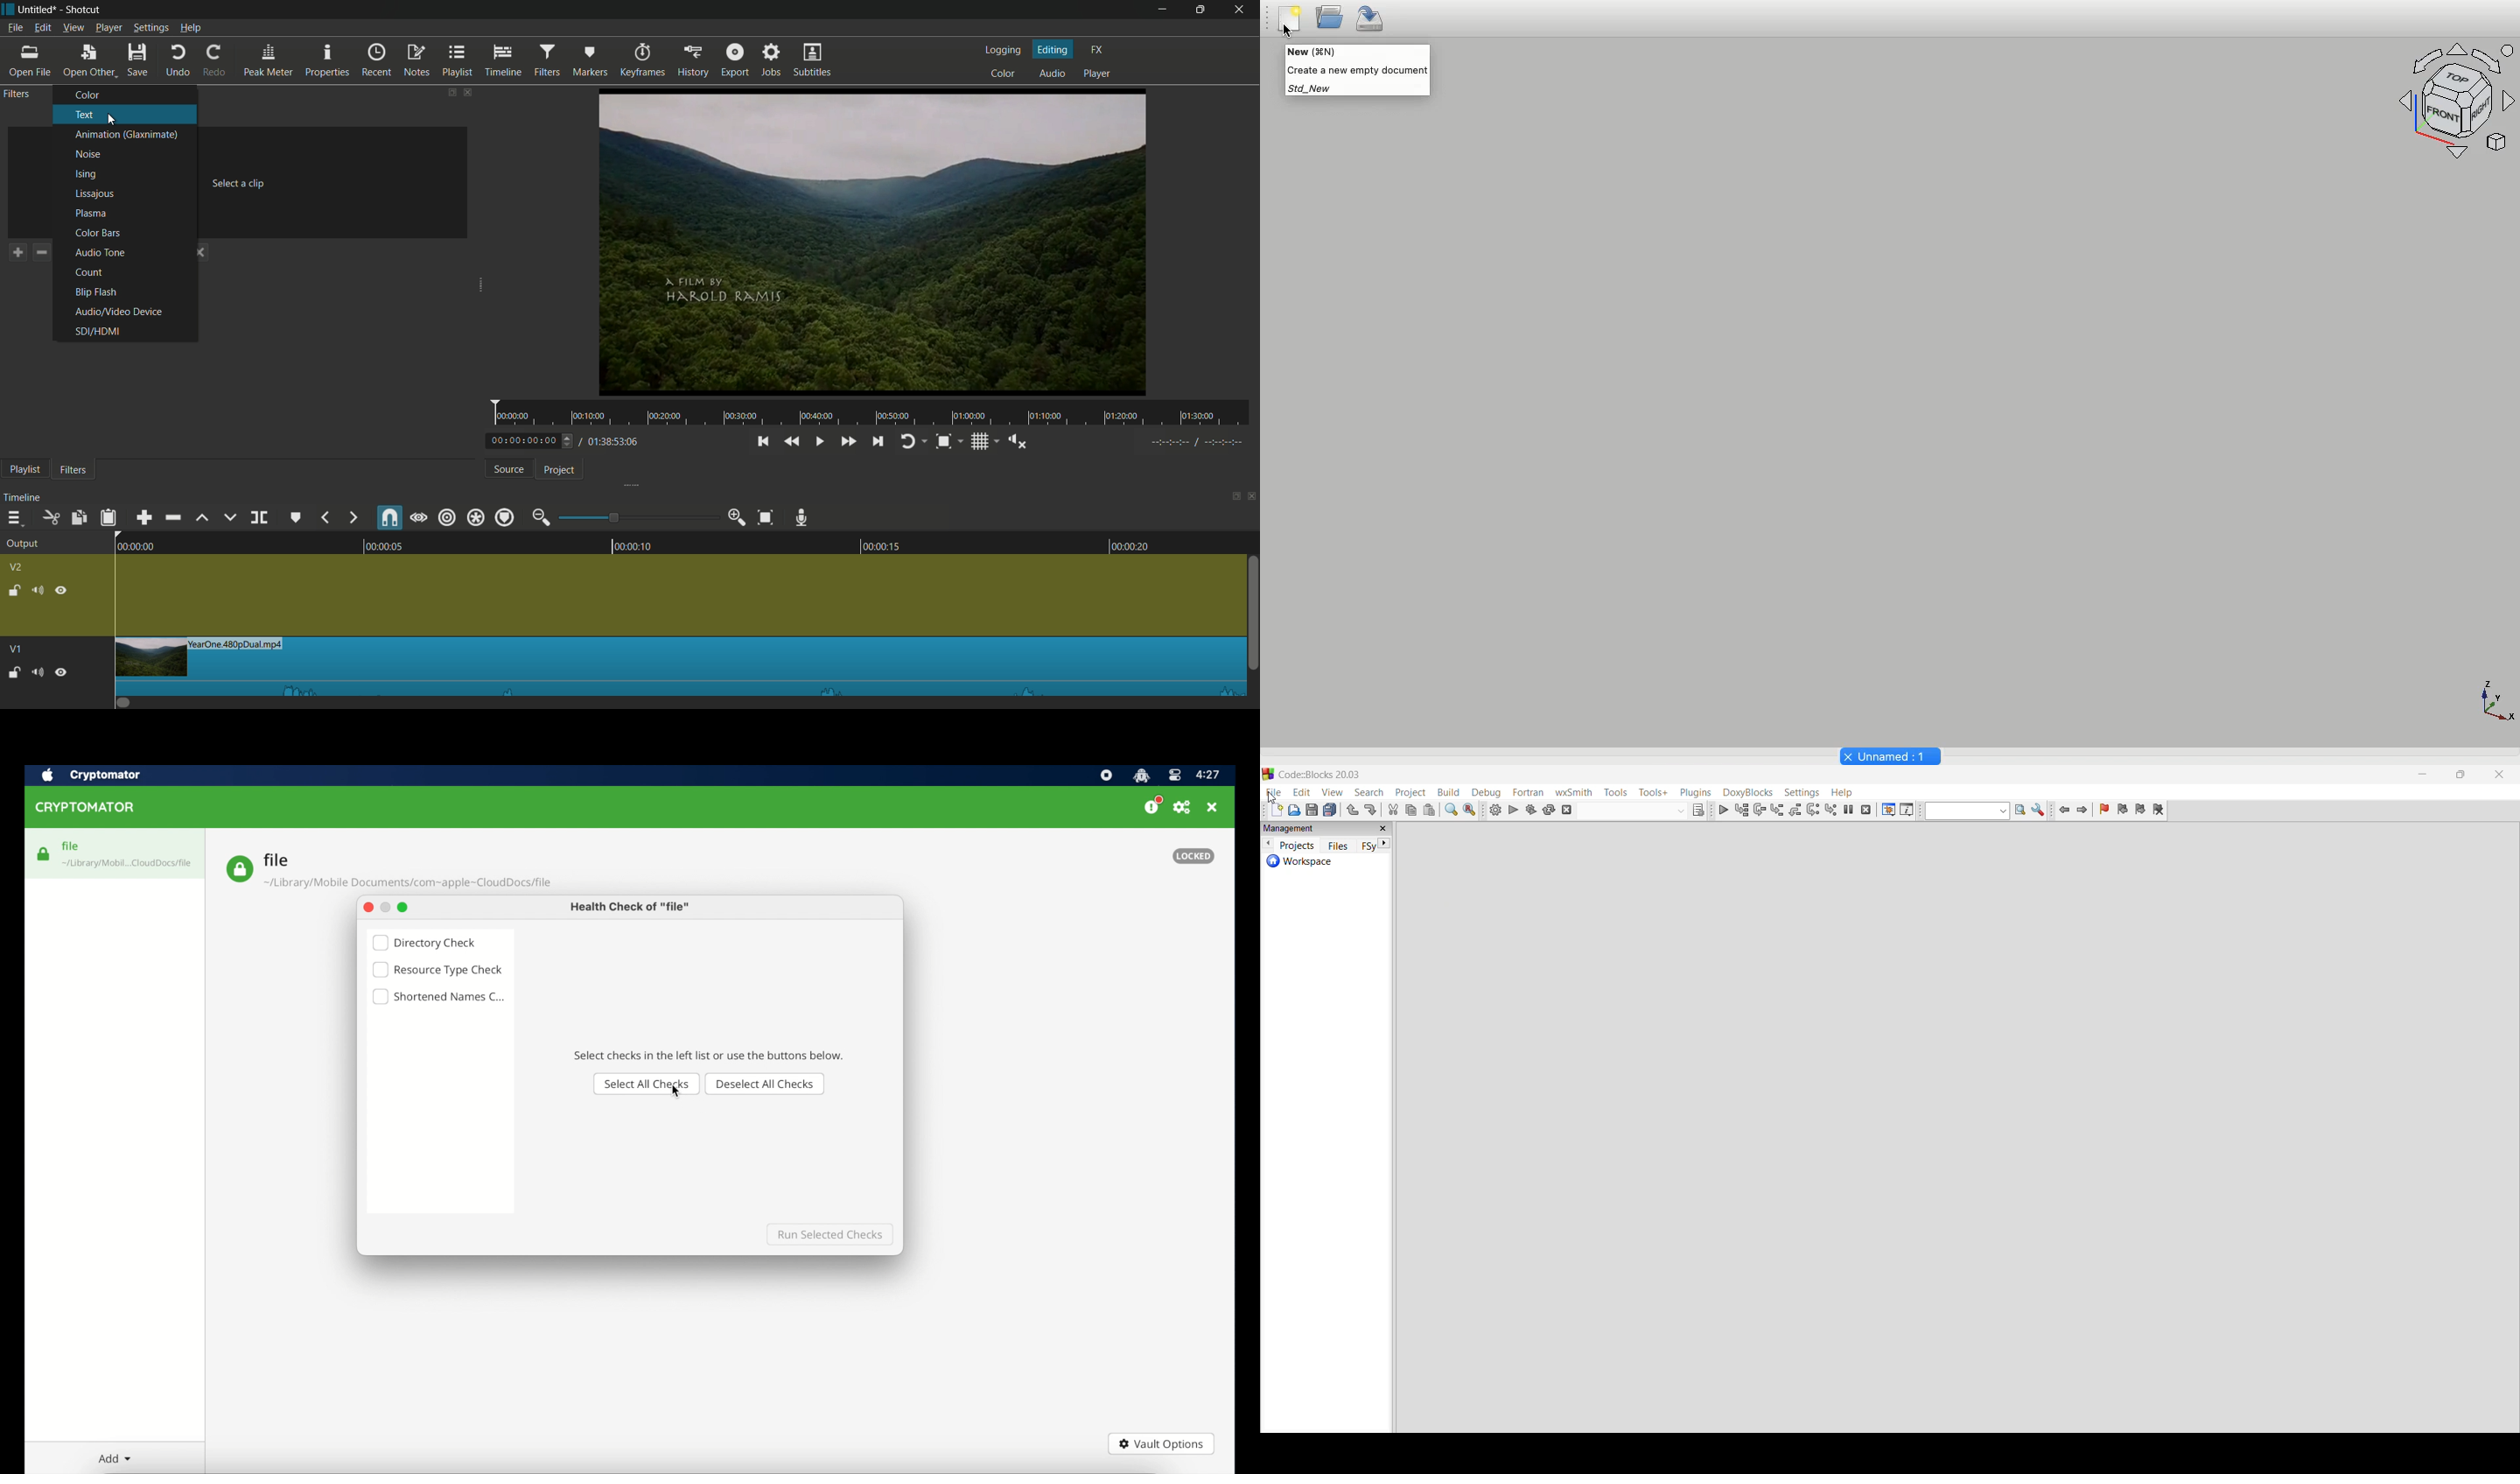 The image size is (2520, 1484). I want to click on color, so click(1005, 74).